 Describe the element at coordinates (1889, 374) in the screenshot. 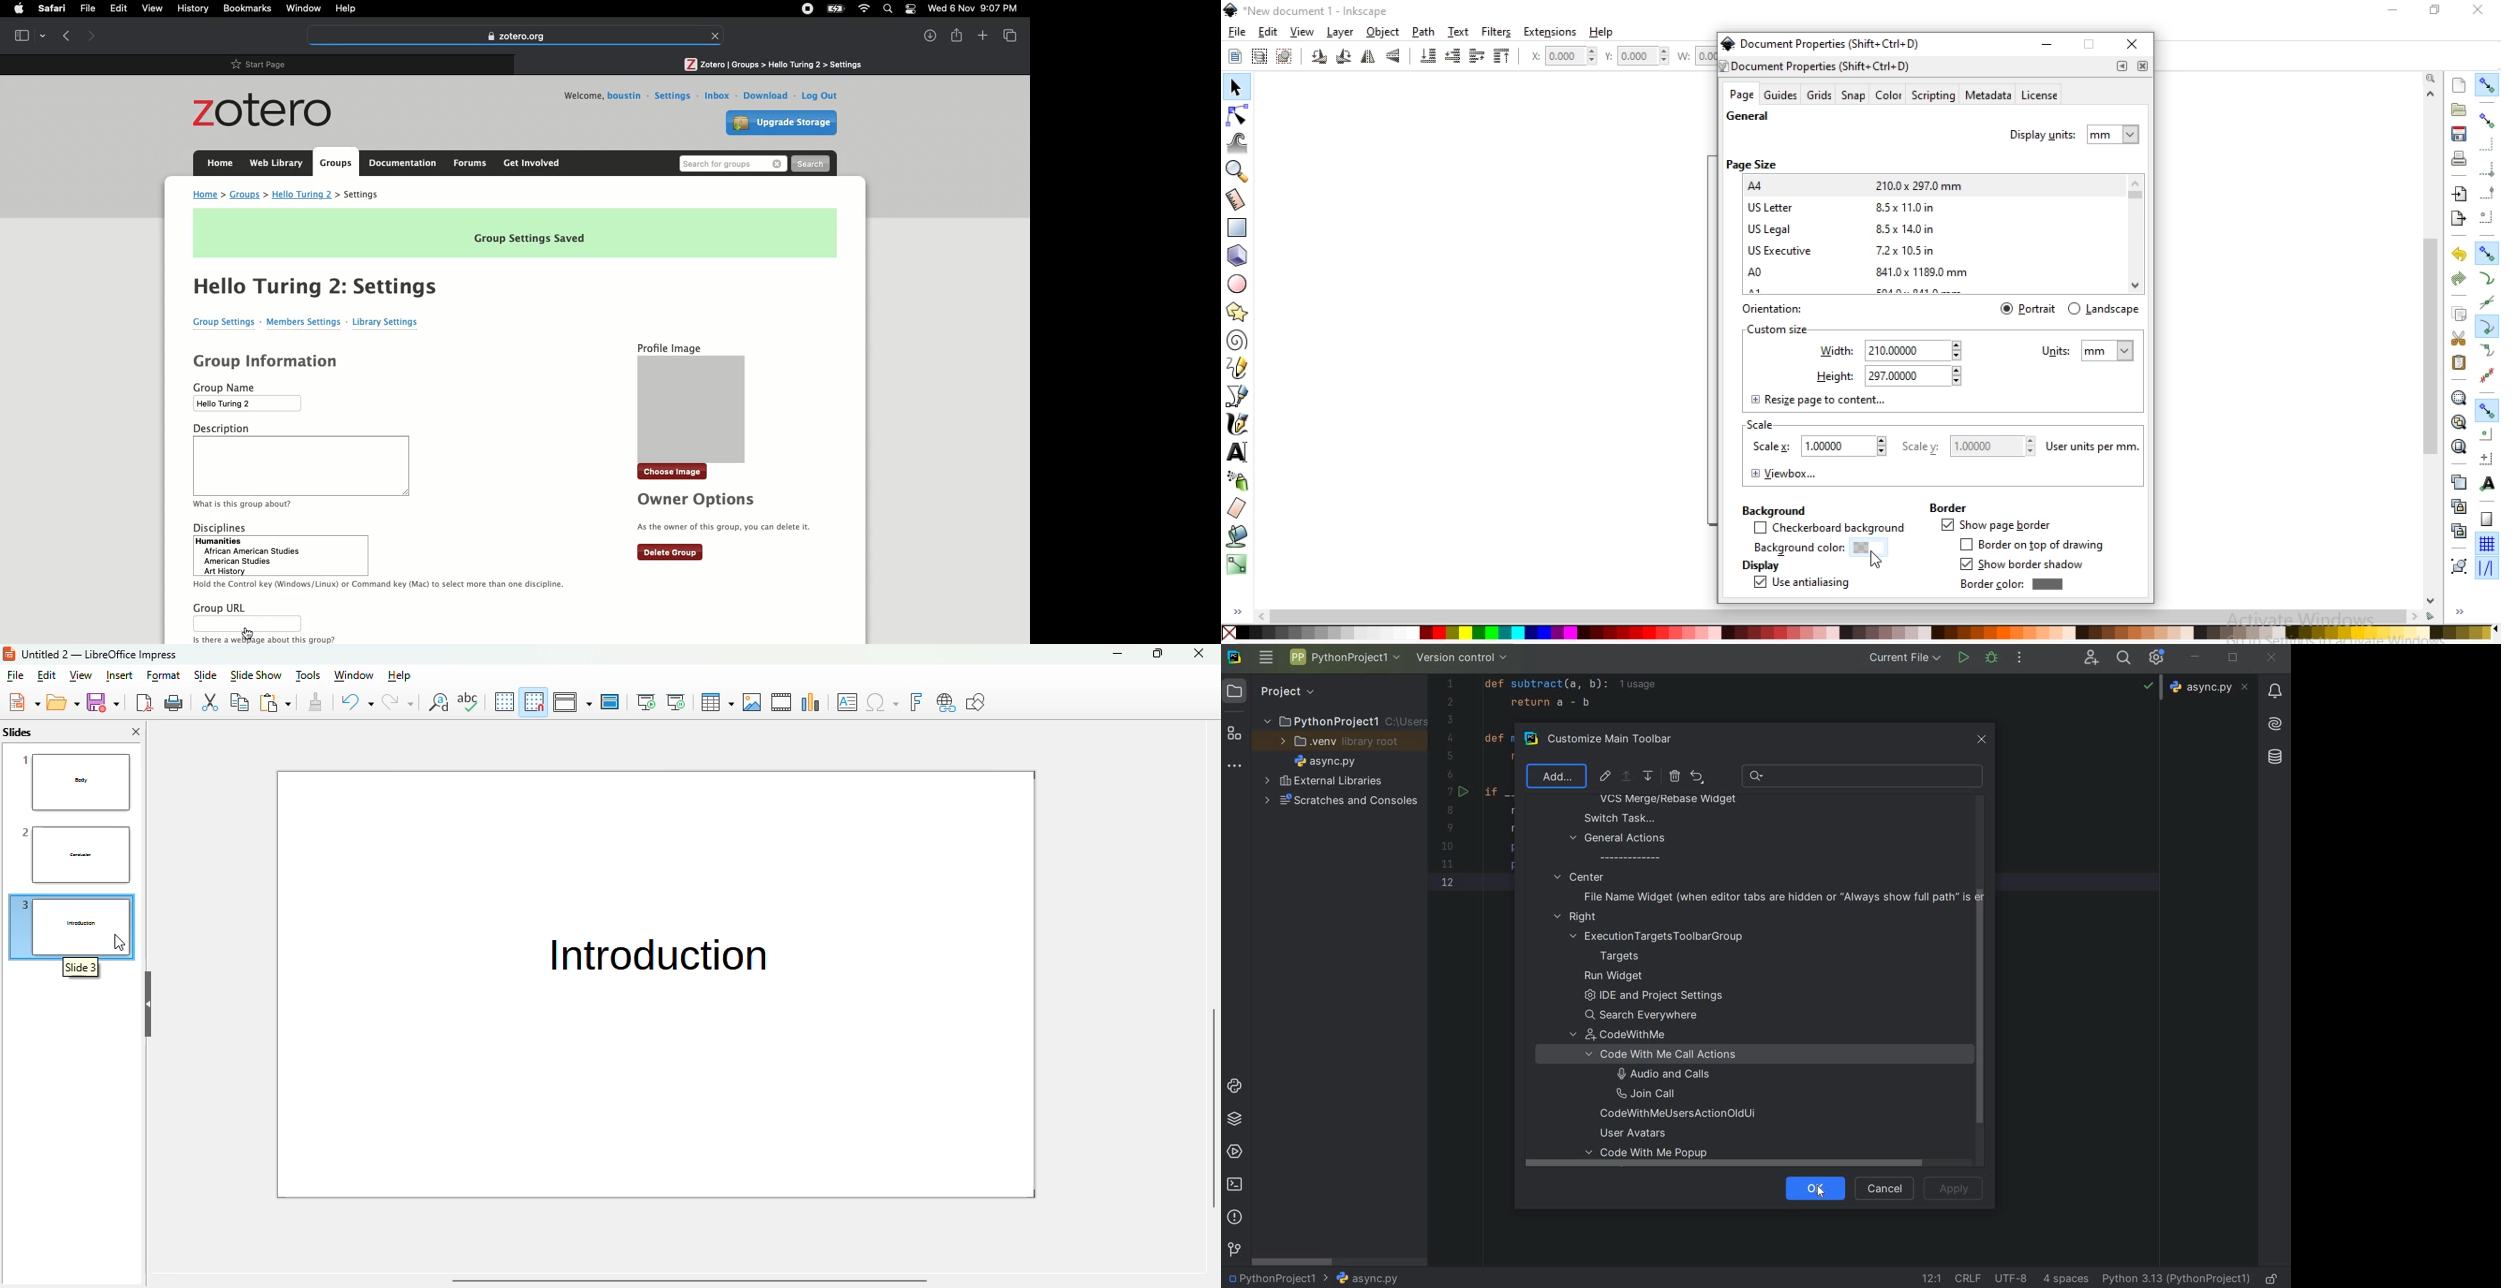

I see `height` at that location.